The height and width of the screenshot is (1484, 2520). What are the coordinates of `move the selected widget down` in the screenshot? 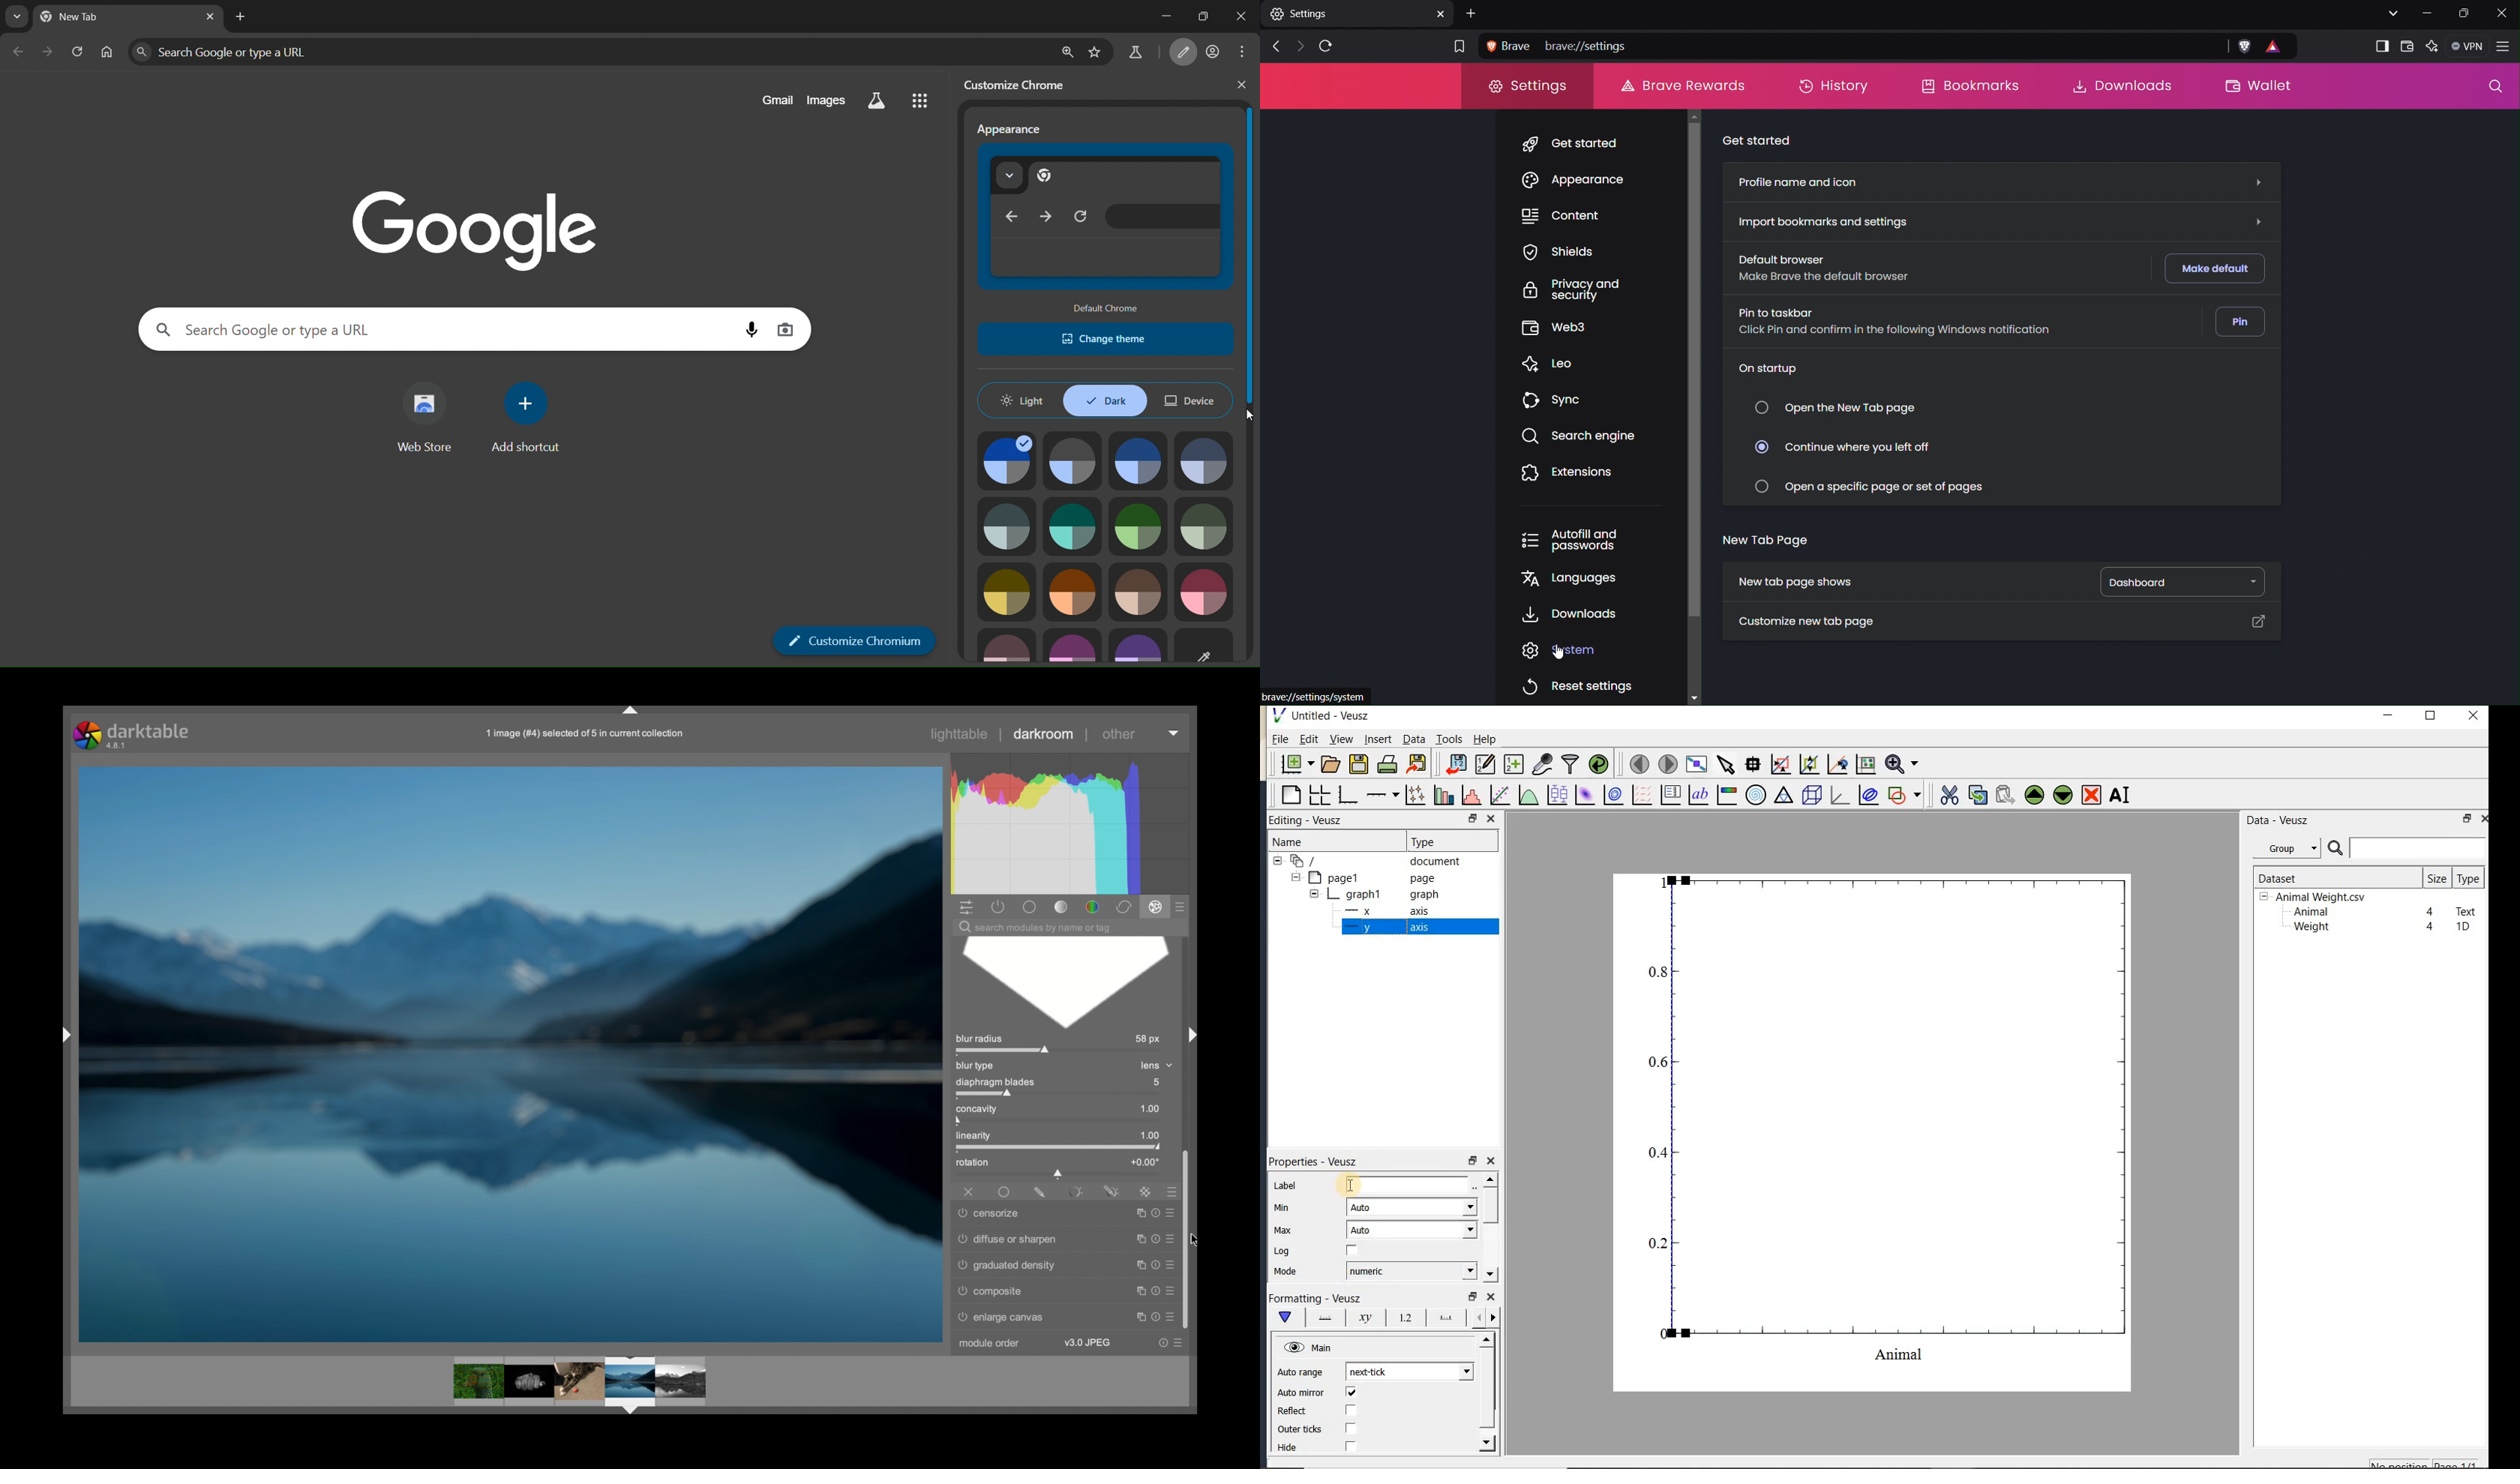 It's located at (2063, 795).